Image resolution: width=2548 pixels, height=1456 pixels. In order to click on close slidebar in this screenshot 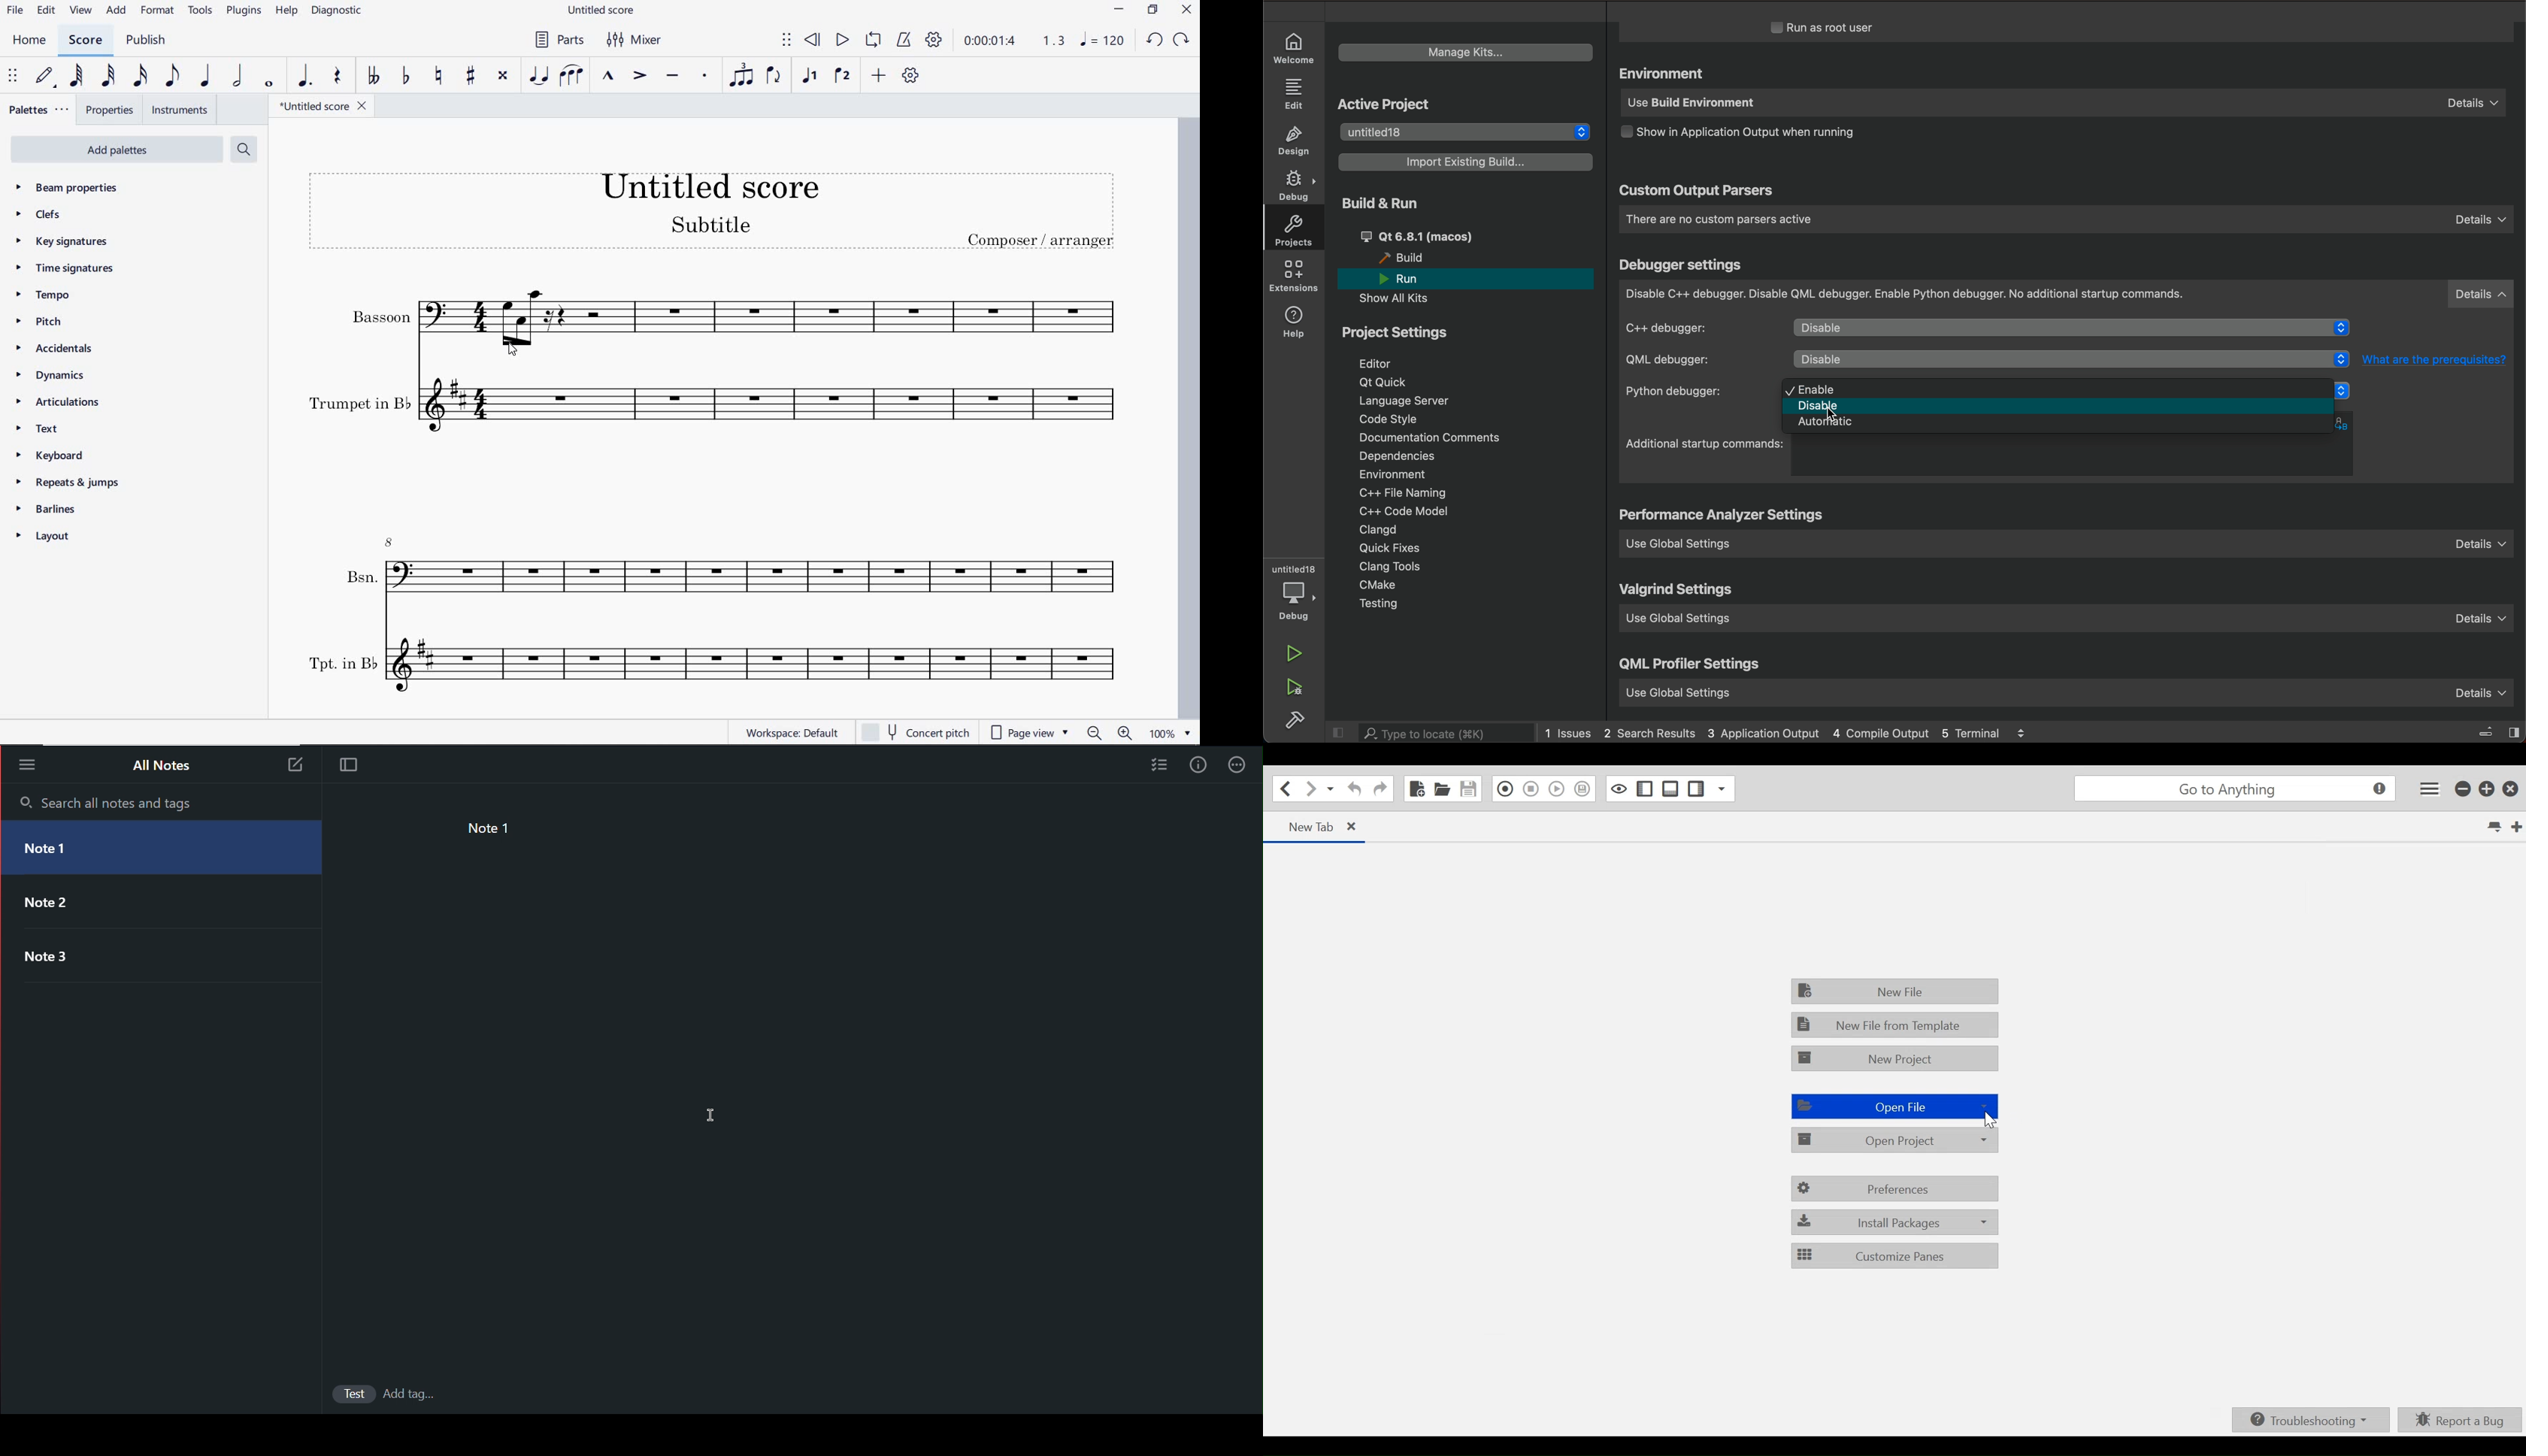, I will do `click(2486, 730)`.